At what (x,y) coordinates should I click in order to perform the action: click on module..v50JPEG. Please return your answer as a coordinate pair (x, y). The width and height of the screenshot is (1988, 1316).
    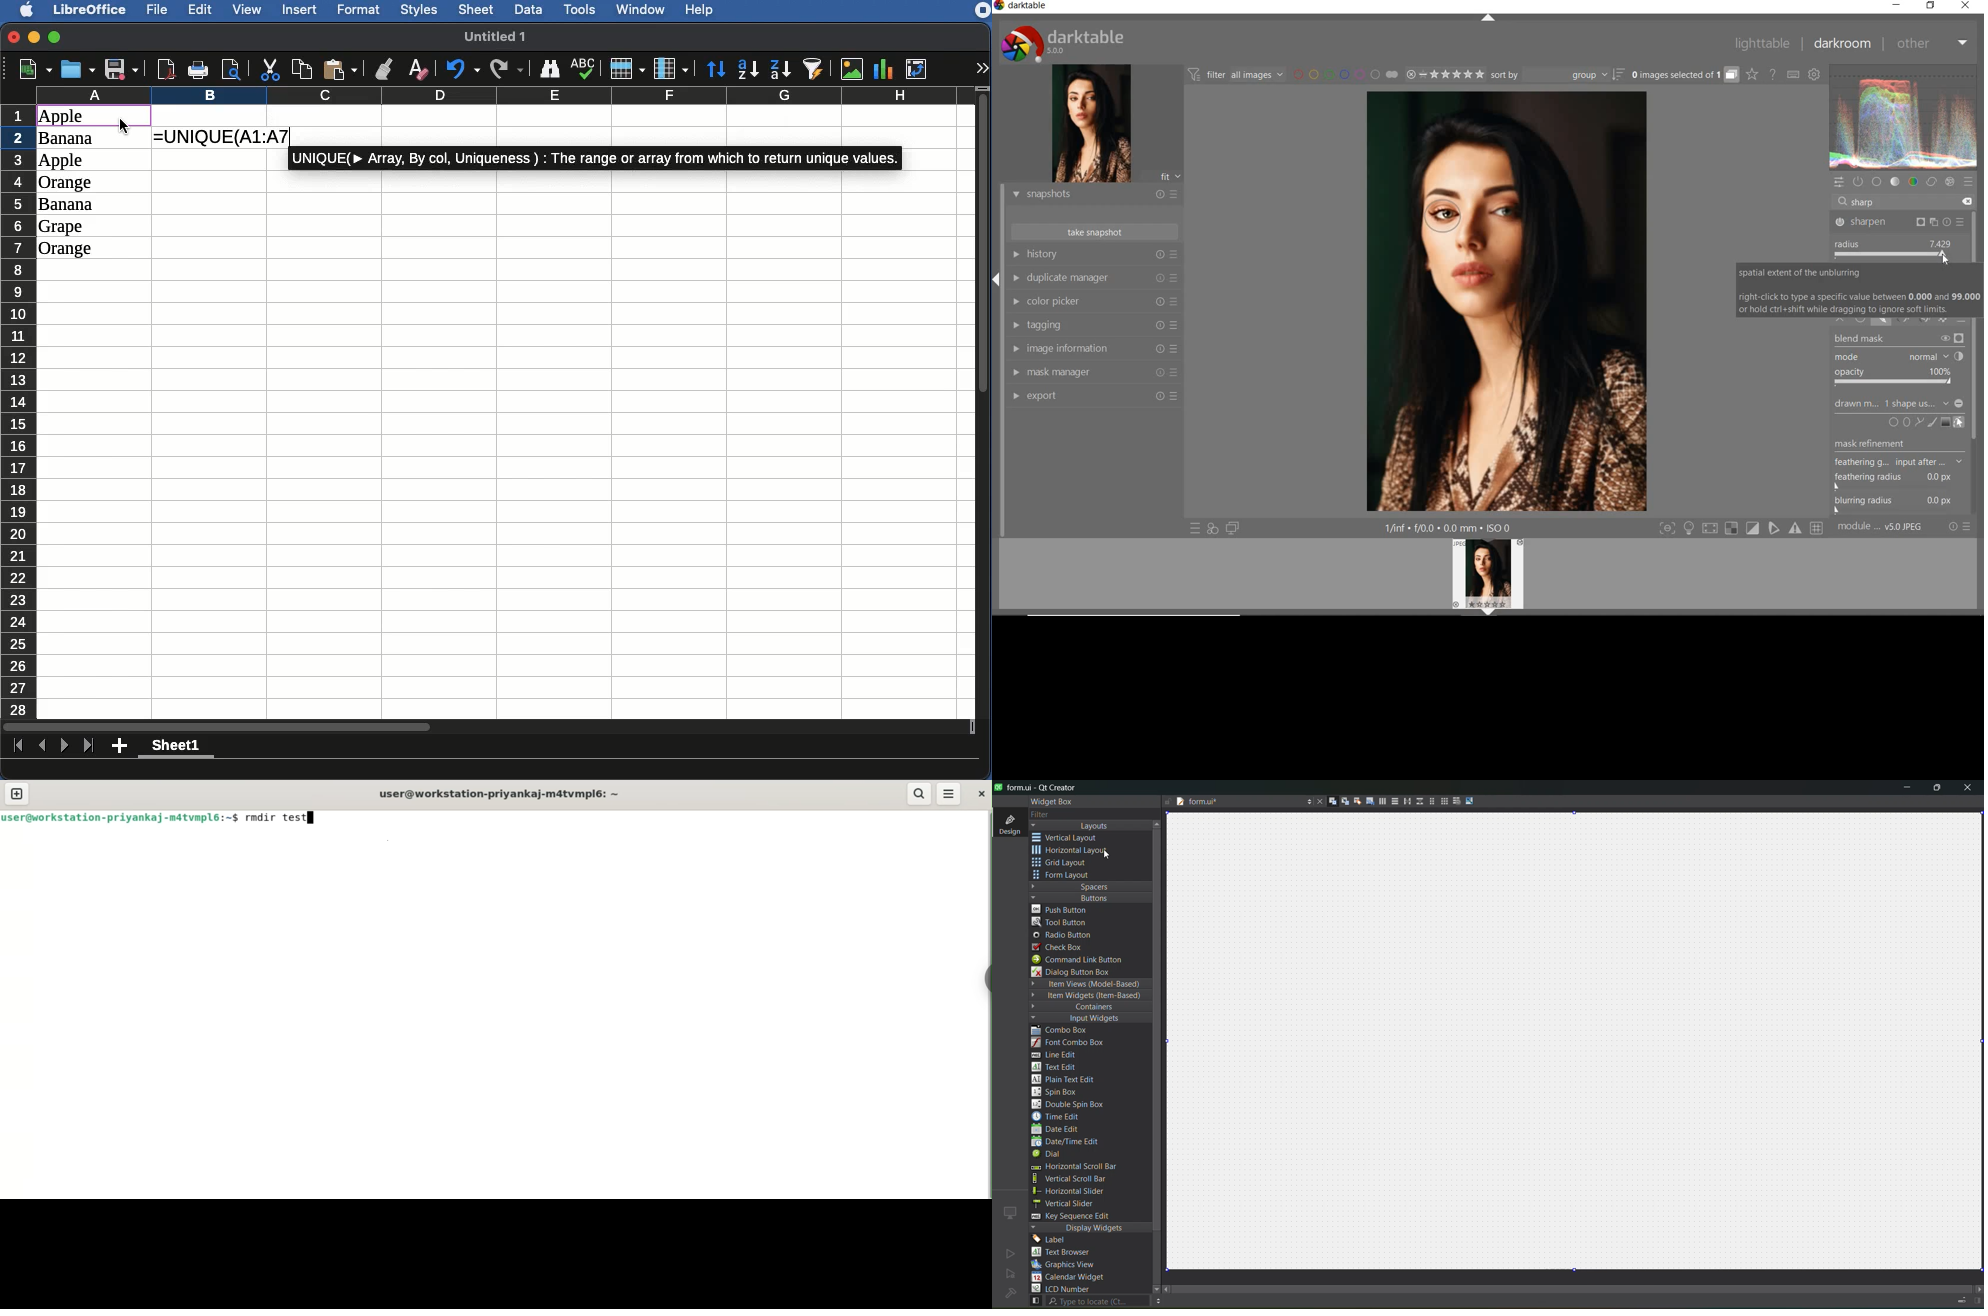
    Looking at the image, I should click on (1880, 526).